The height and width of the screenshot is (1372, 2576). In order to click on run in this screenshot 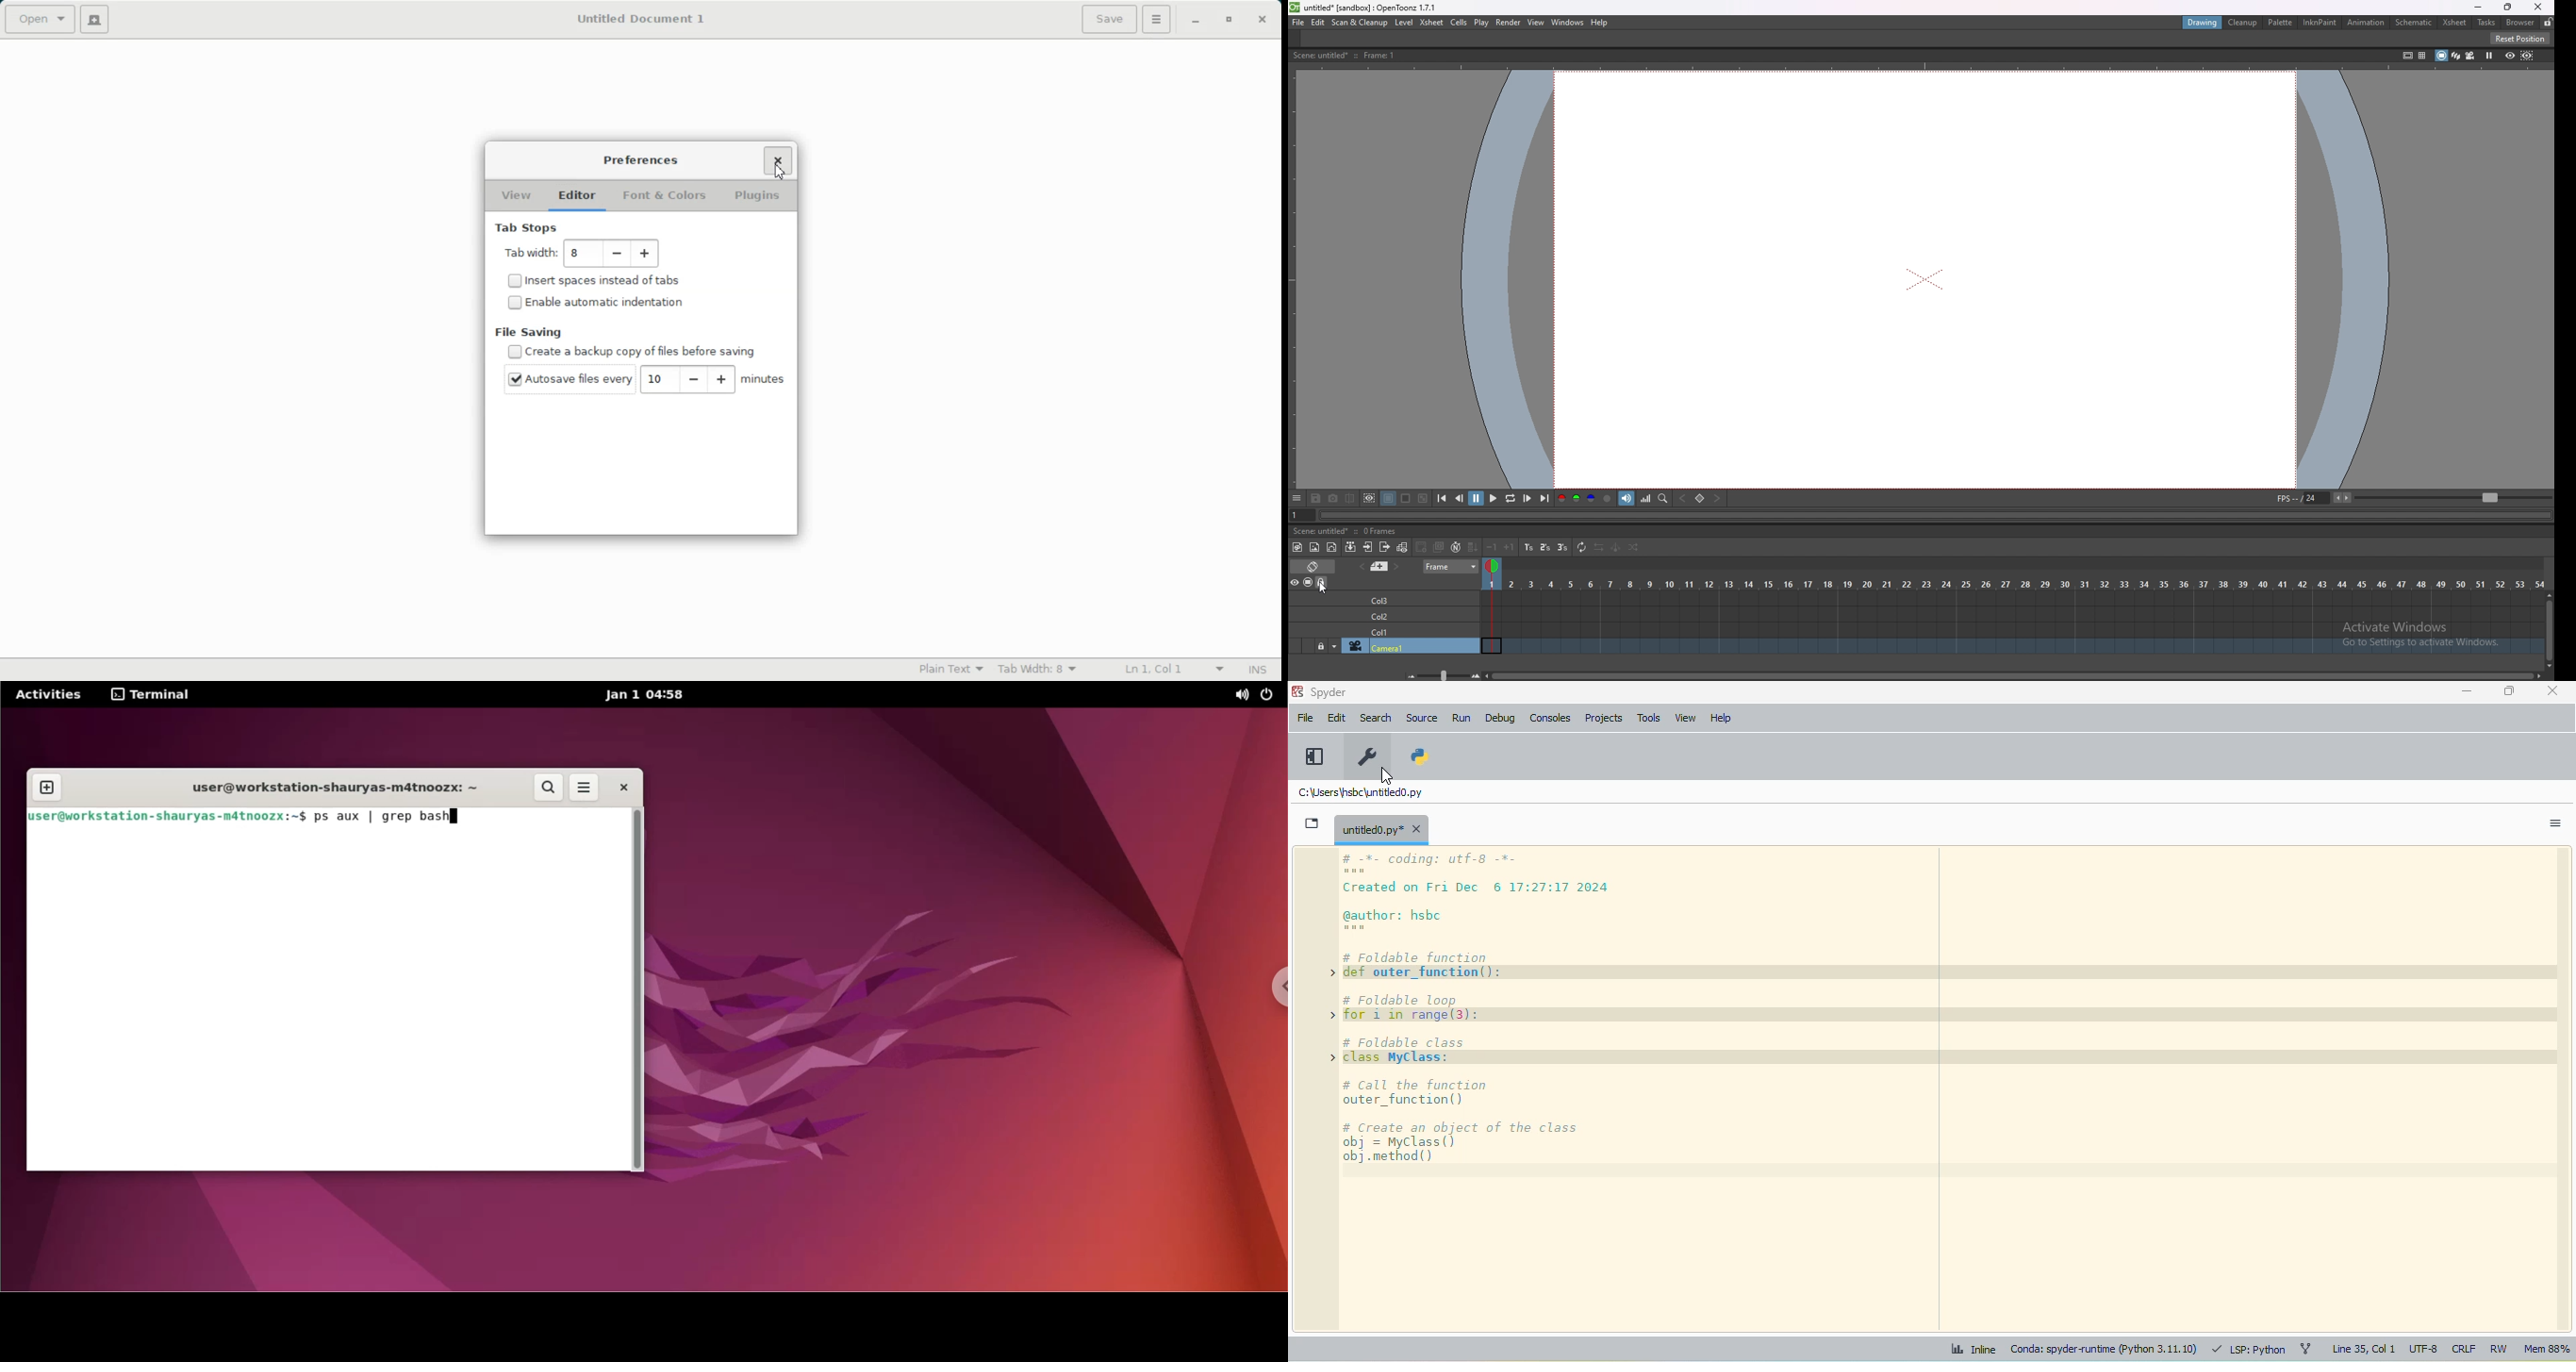, I will do `click(1461, 719)`.